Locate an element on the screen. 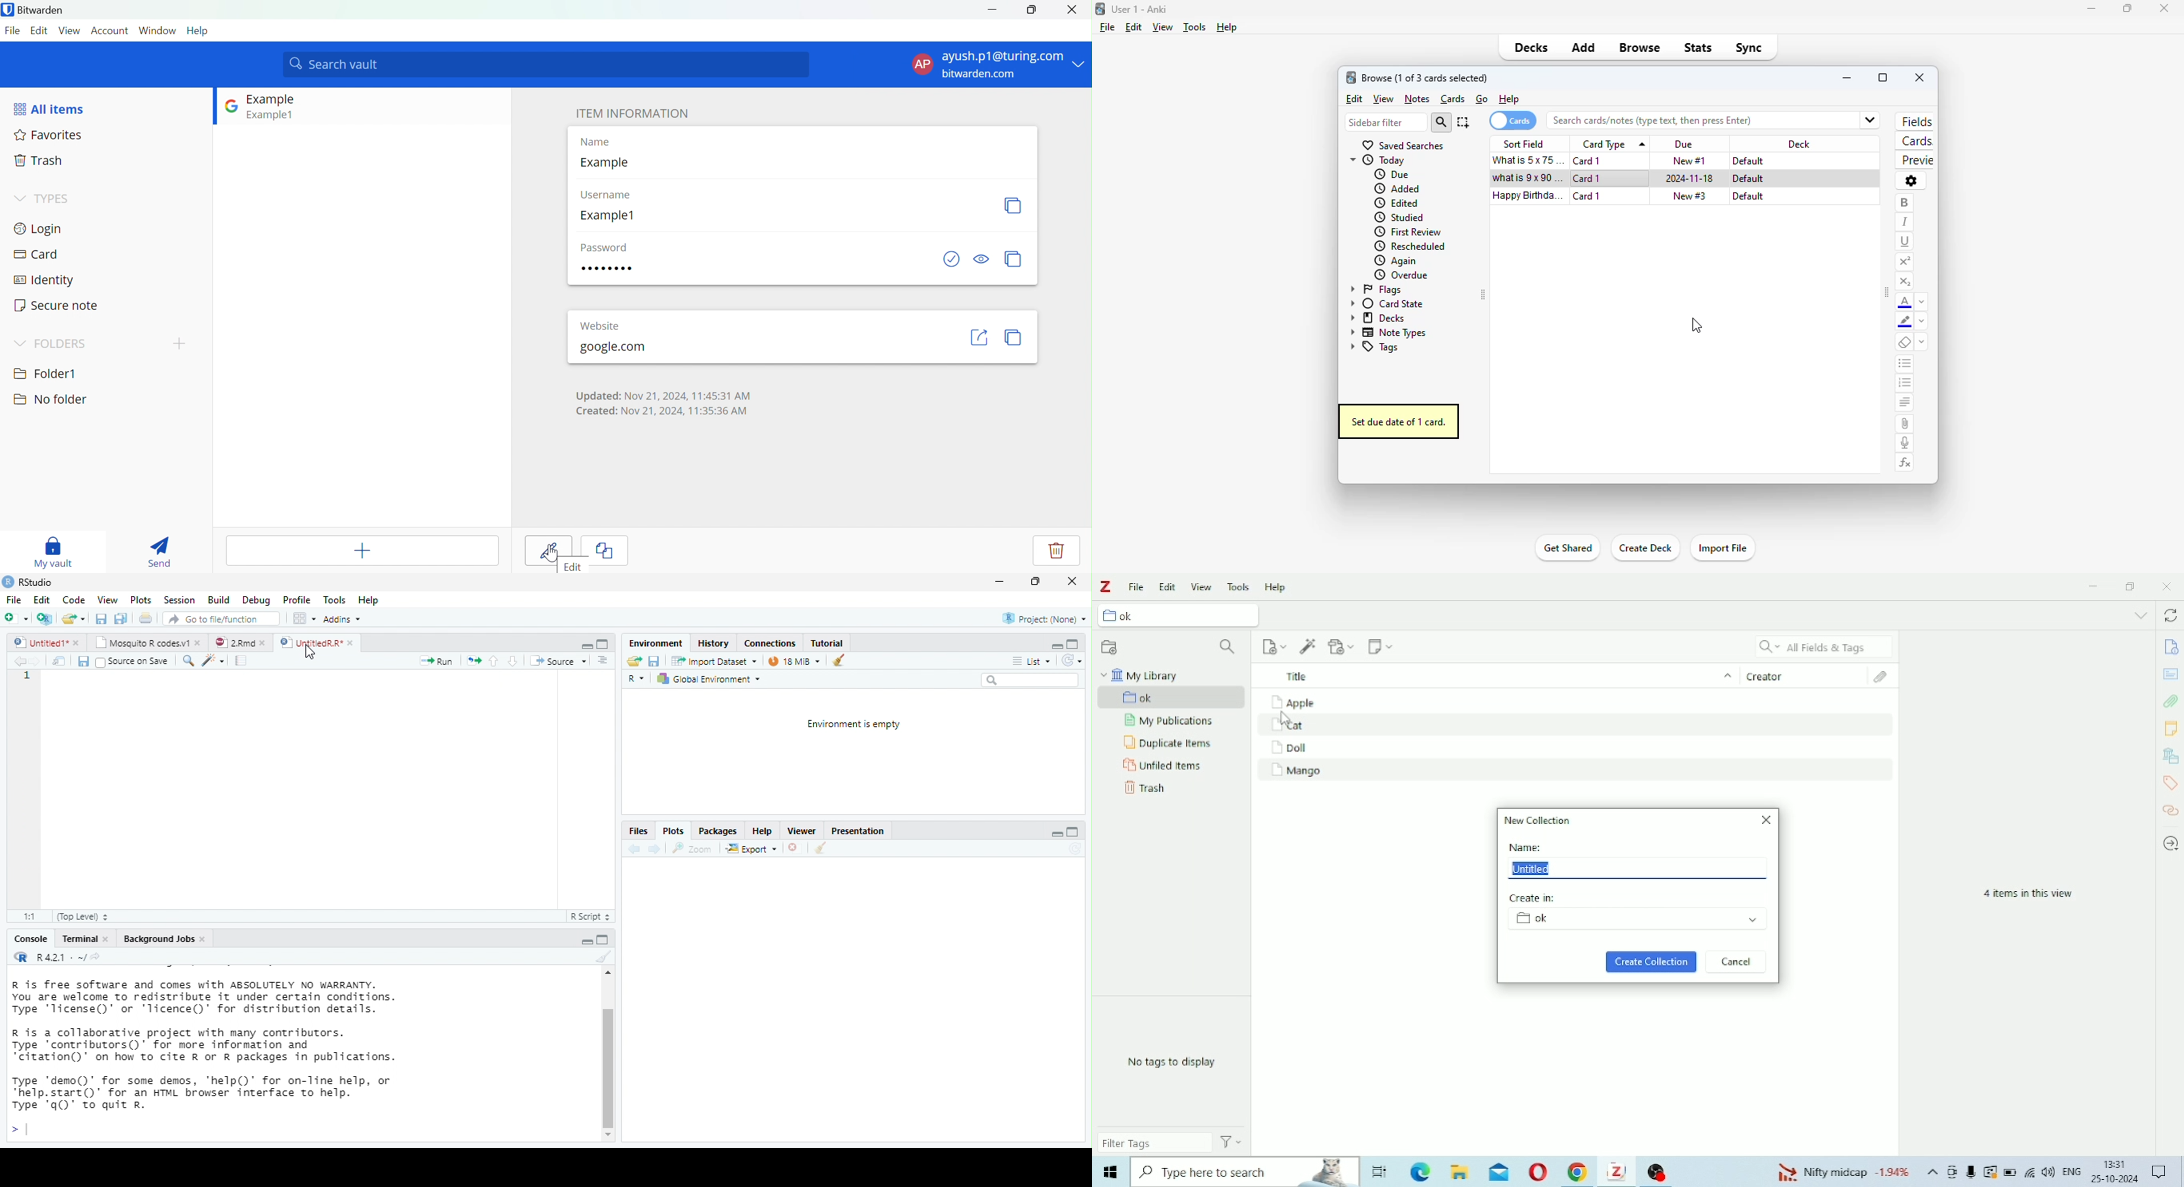 This screenshot has width=2184, height=1204. Account is located at coordinates (110, 31).